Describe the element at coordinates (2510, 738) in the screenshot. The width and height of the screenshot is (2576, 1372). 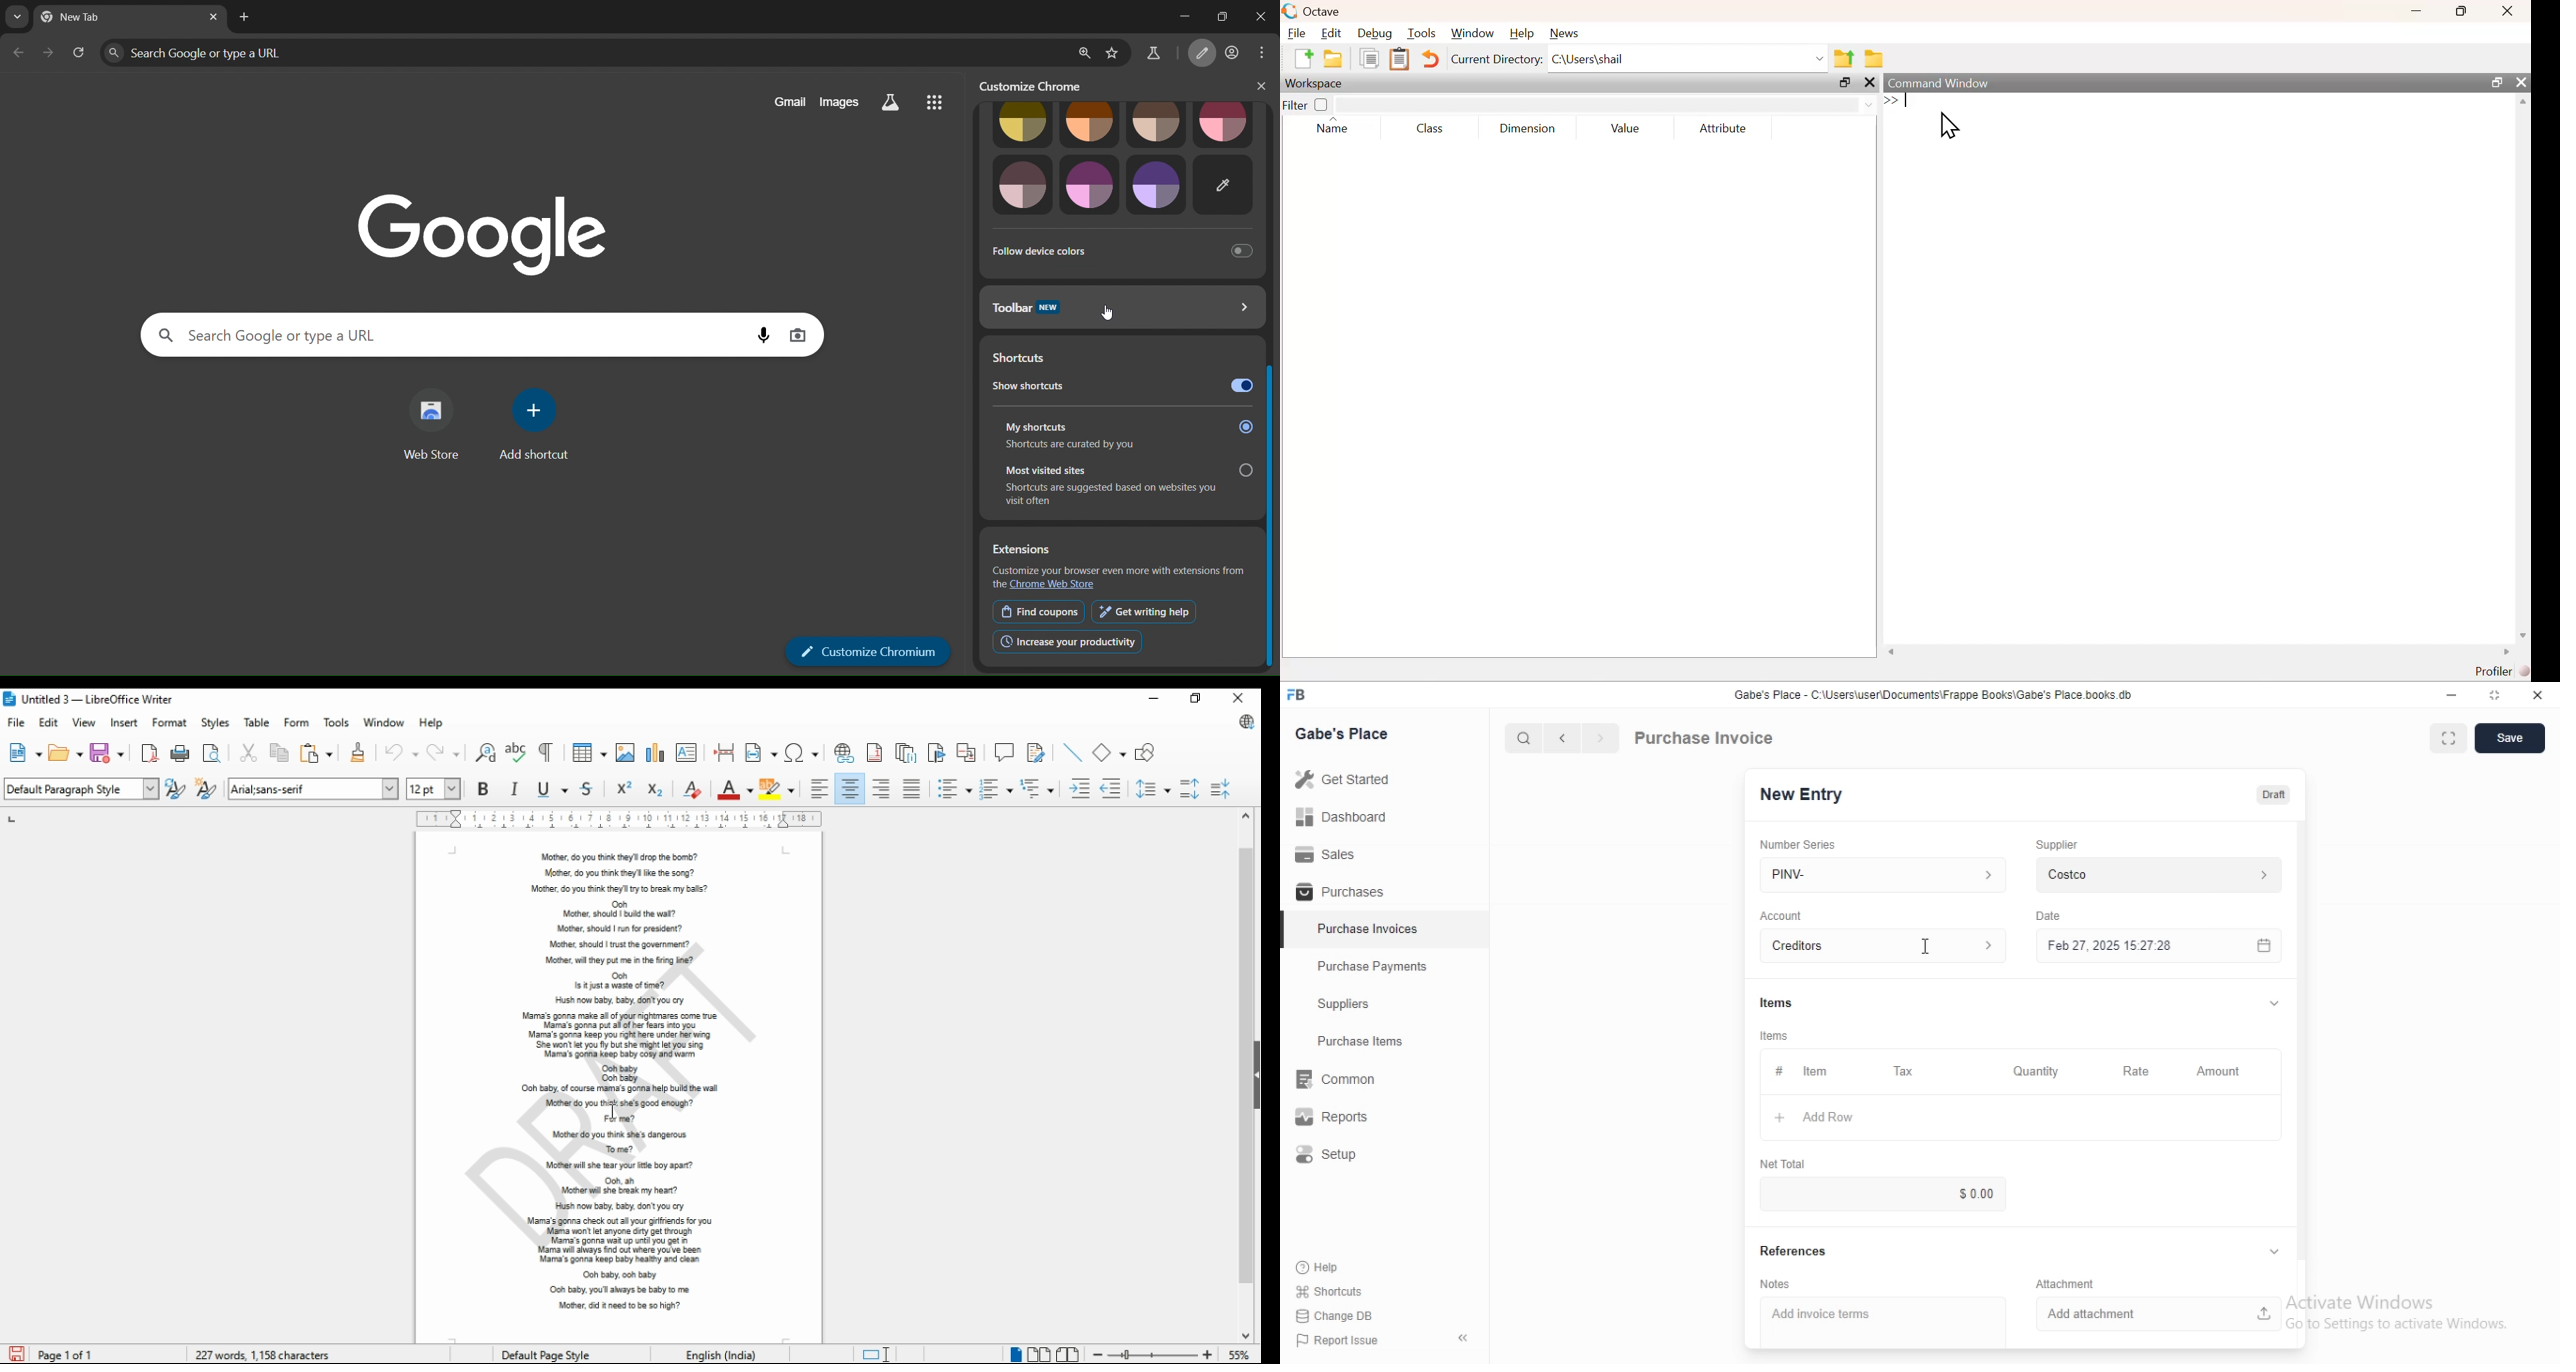
I see `Save` at that location.